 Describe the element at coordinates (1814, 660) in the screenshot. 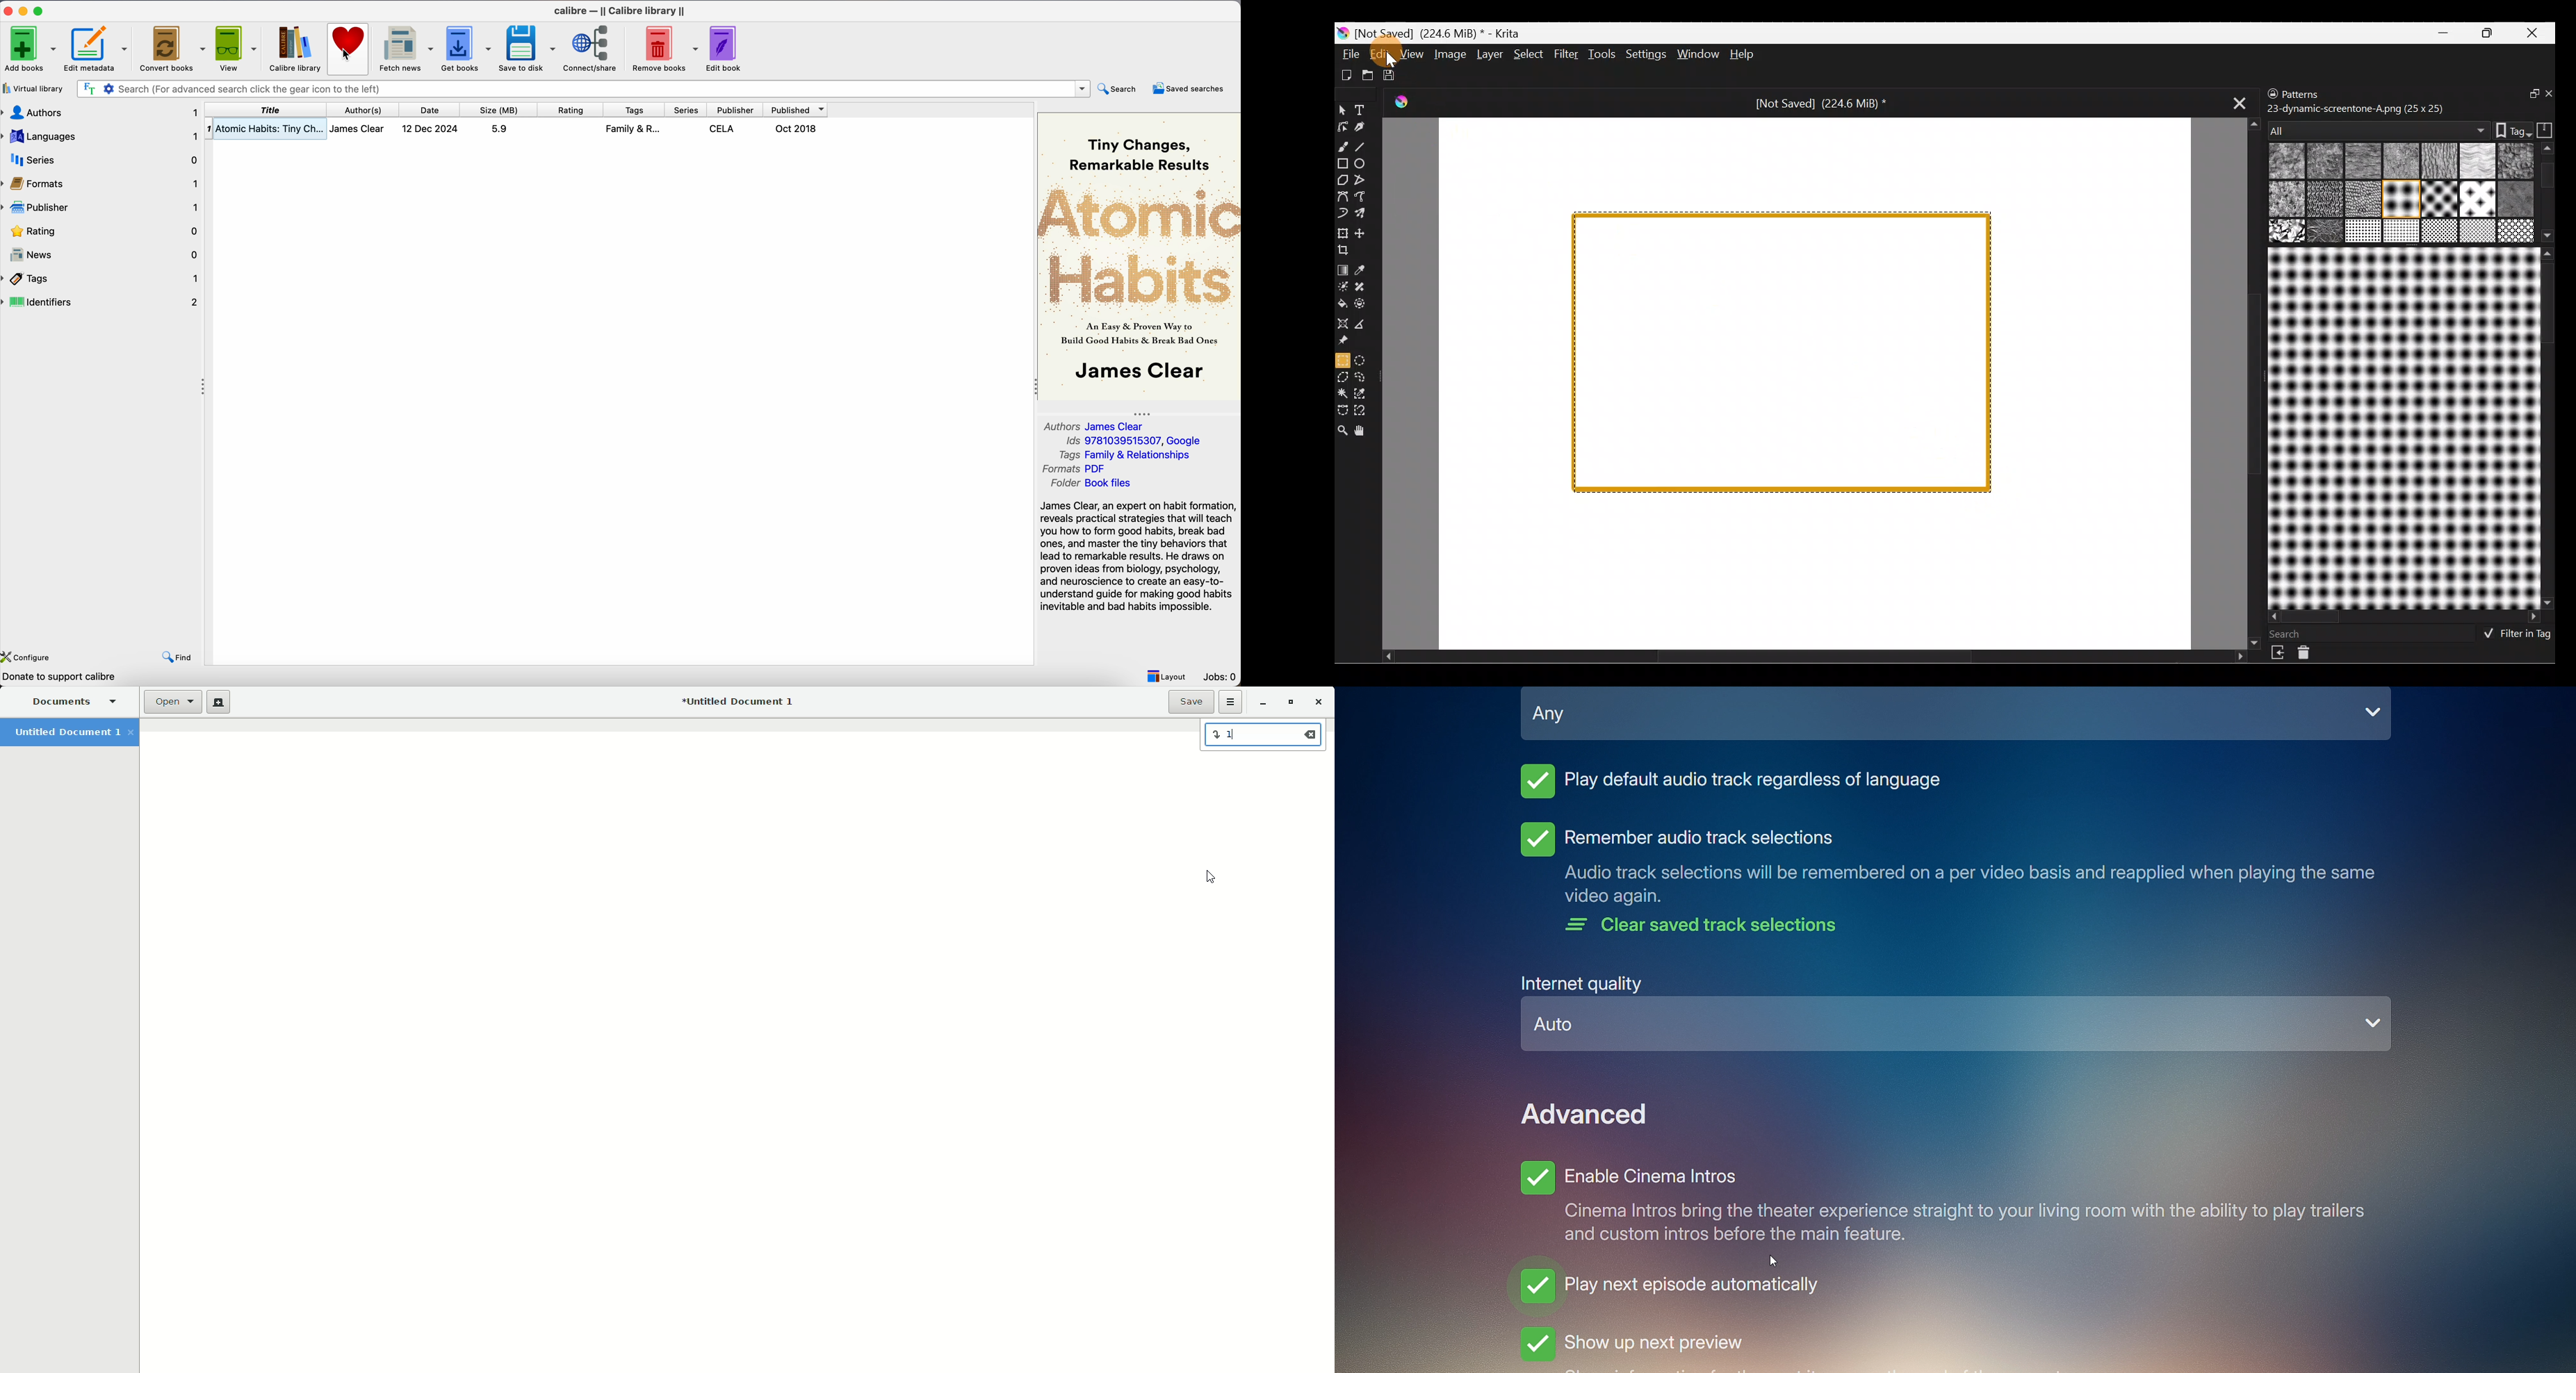

I see `Scroll tab` at that location.